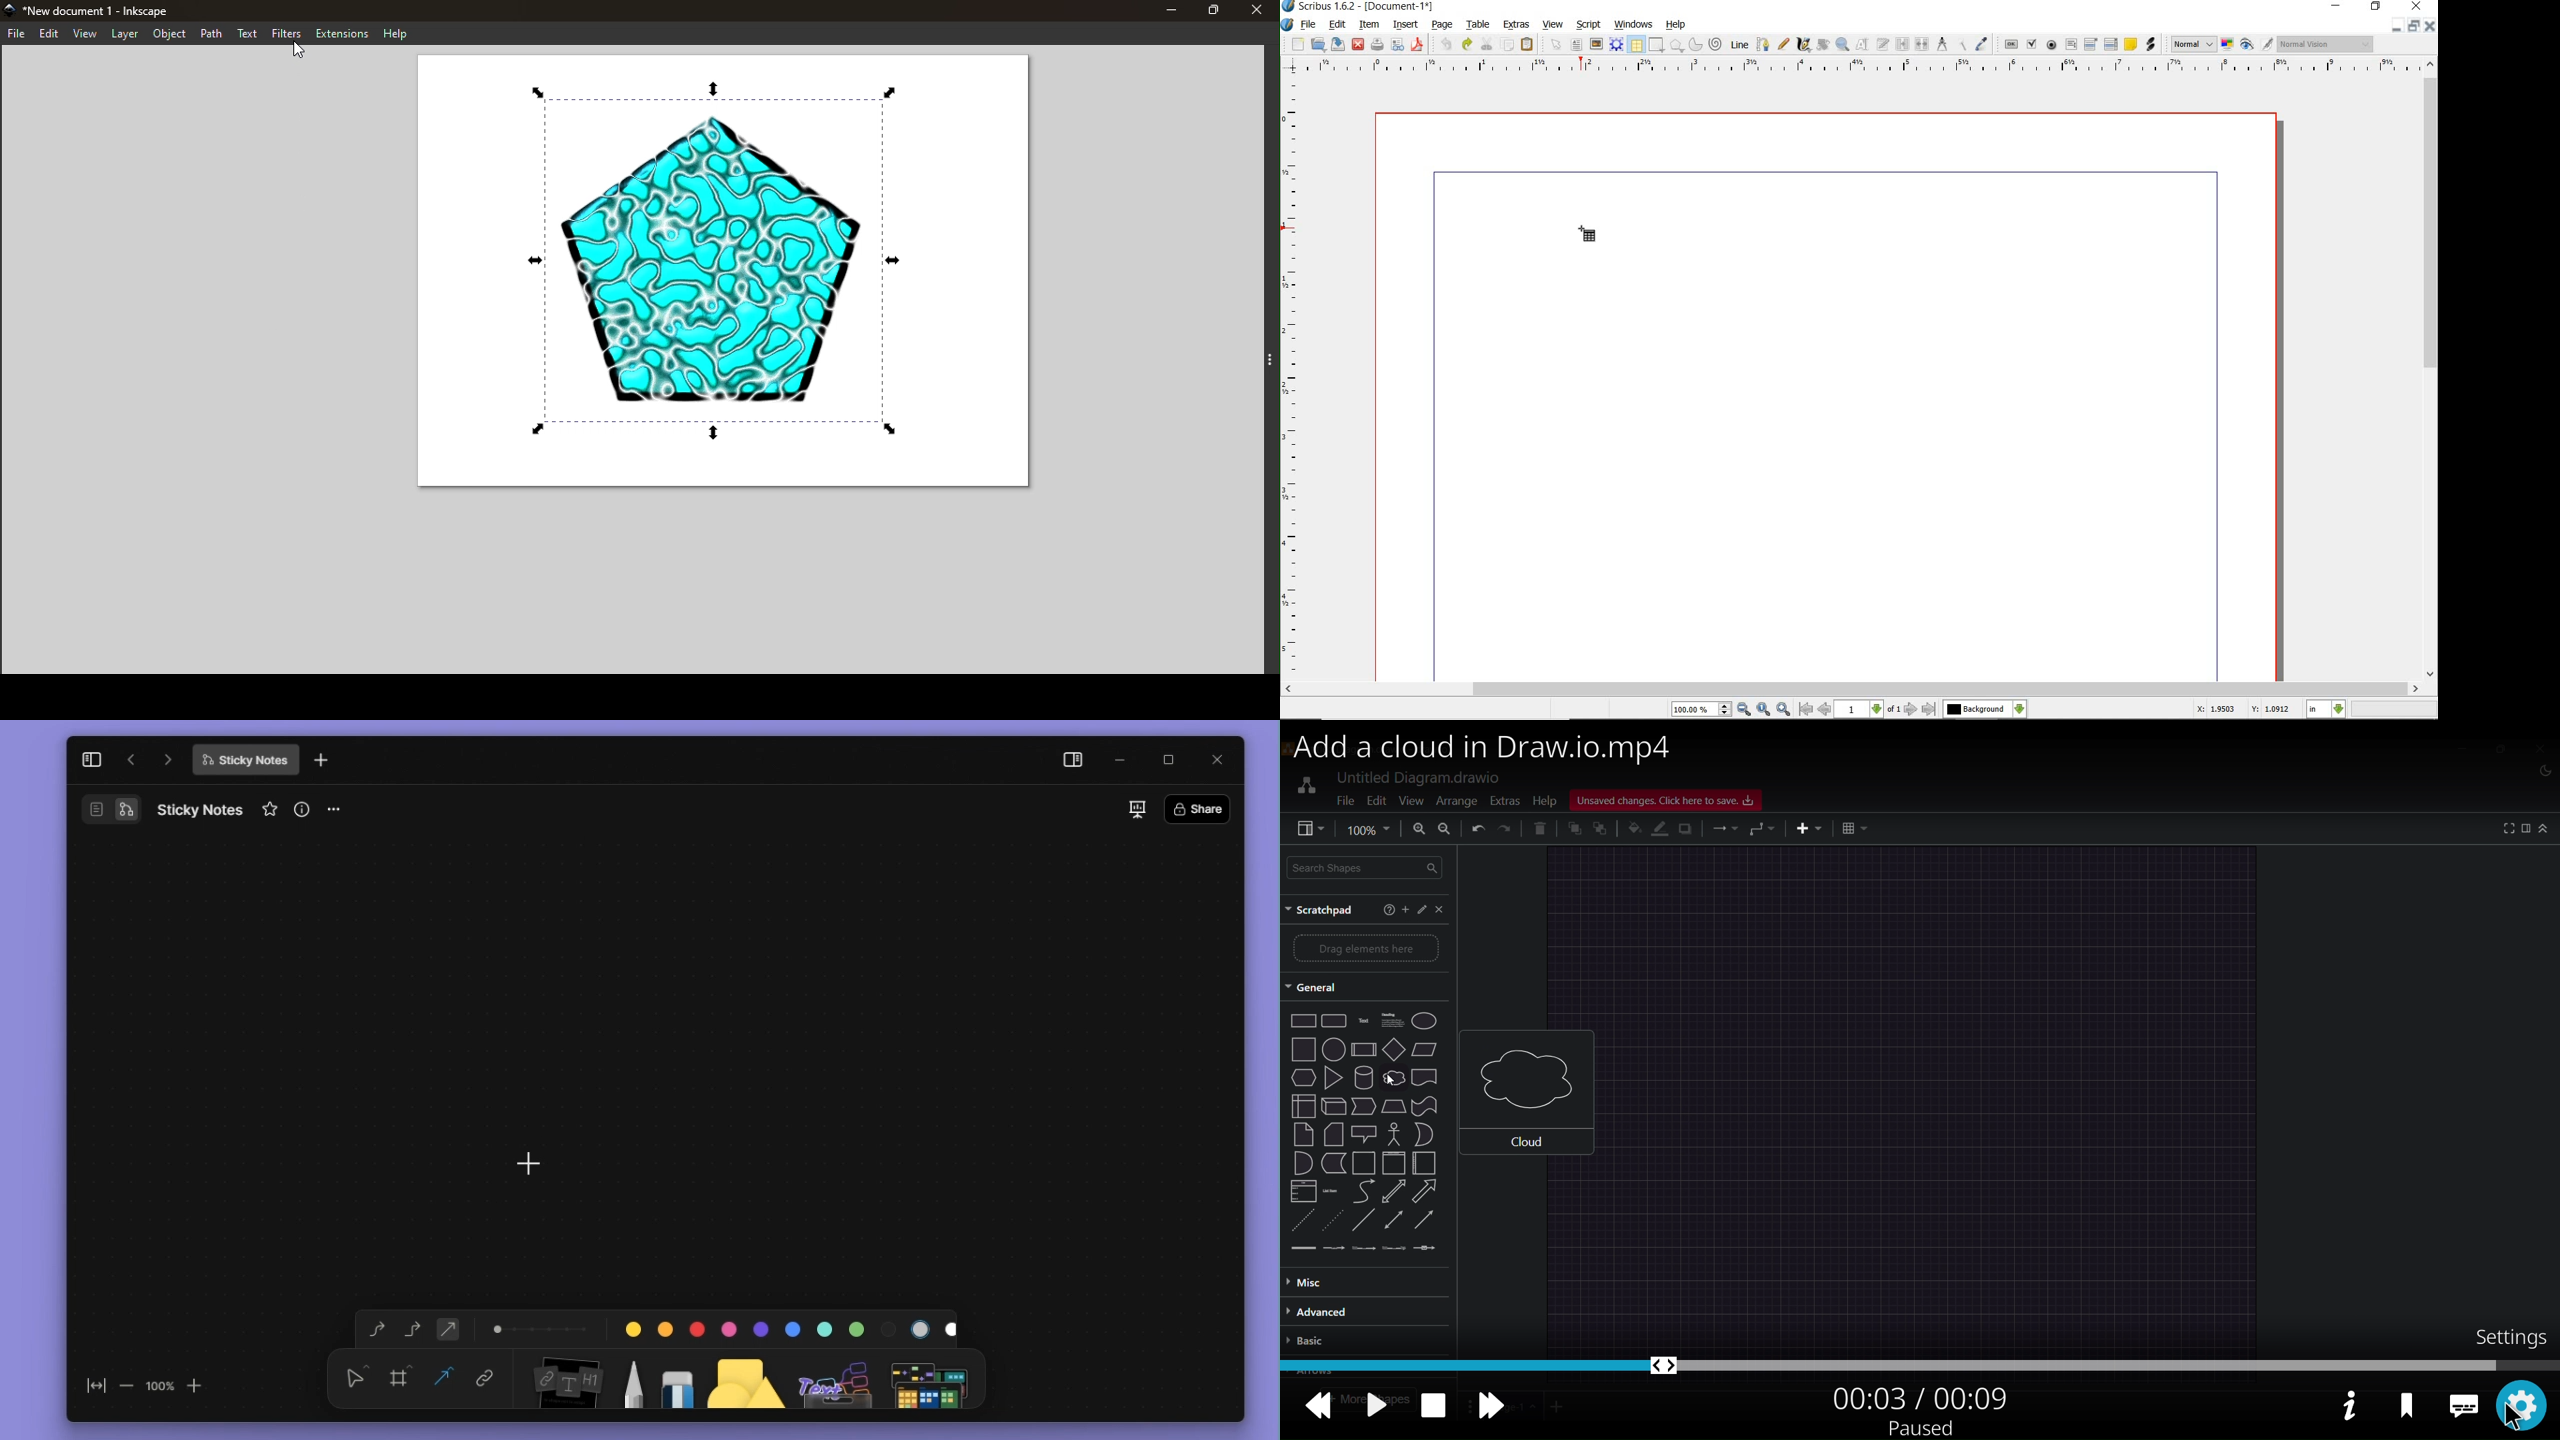 The image size is (2576, 1456). What do you see at coordinates (1357, 43) in the screenshot?
I see `close` at bounding box center [1357, 43].